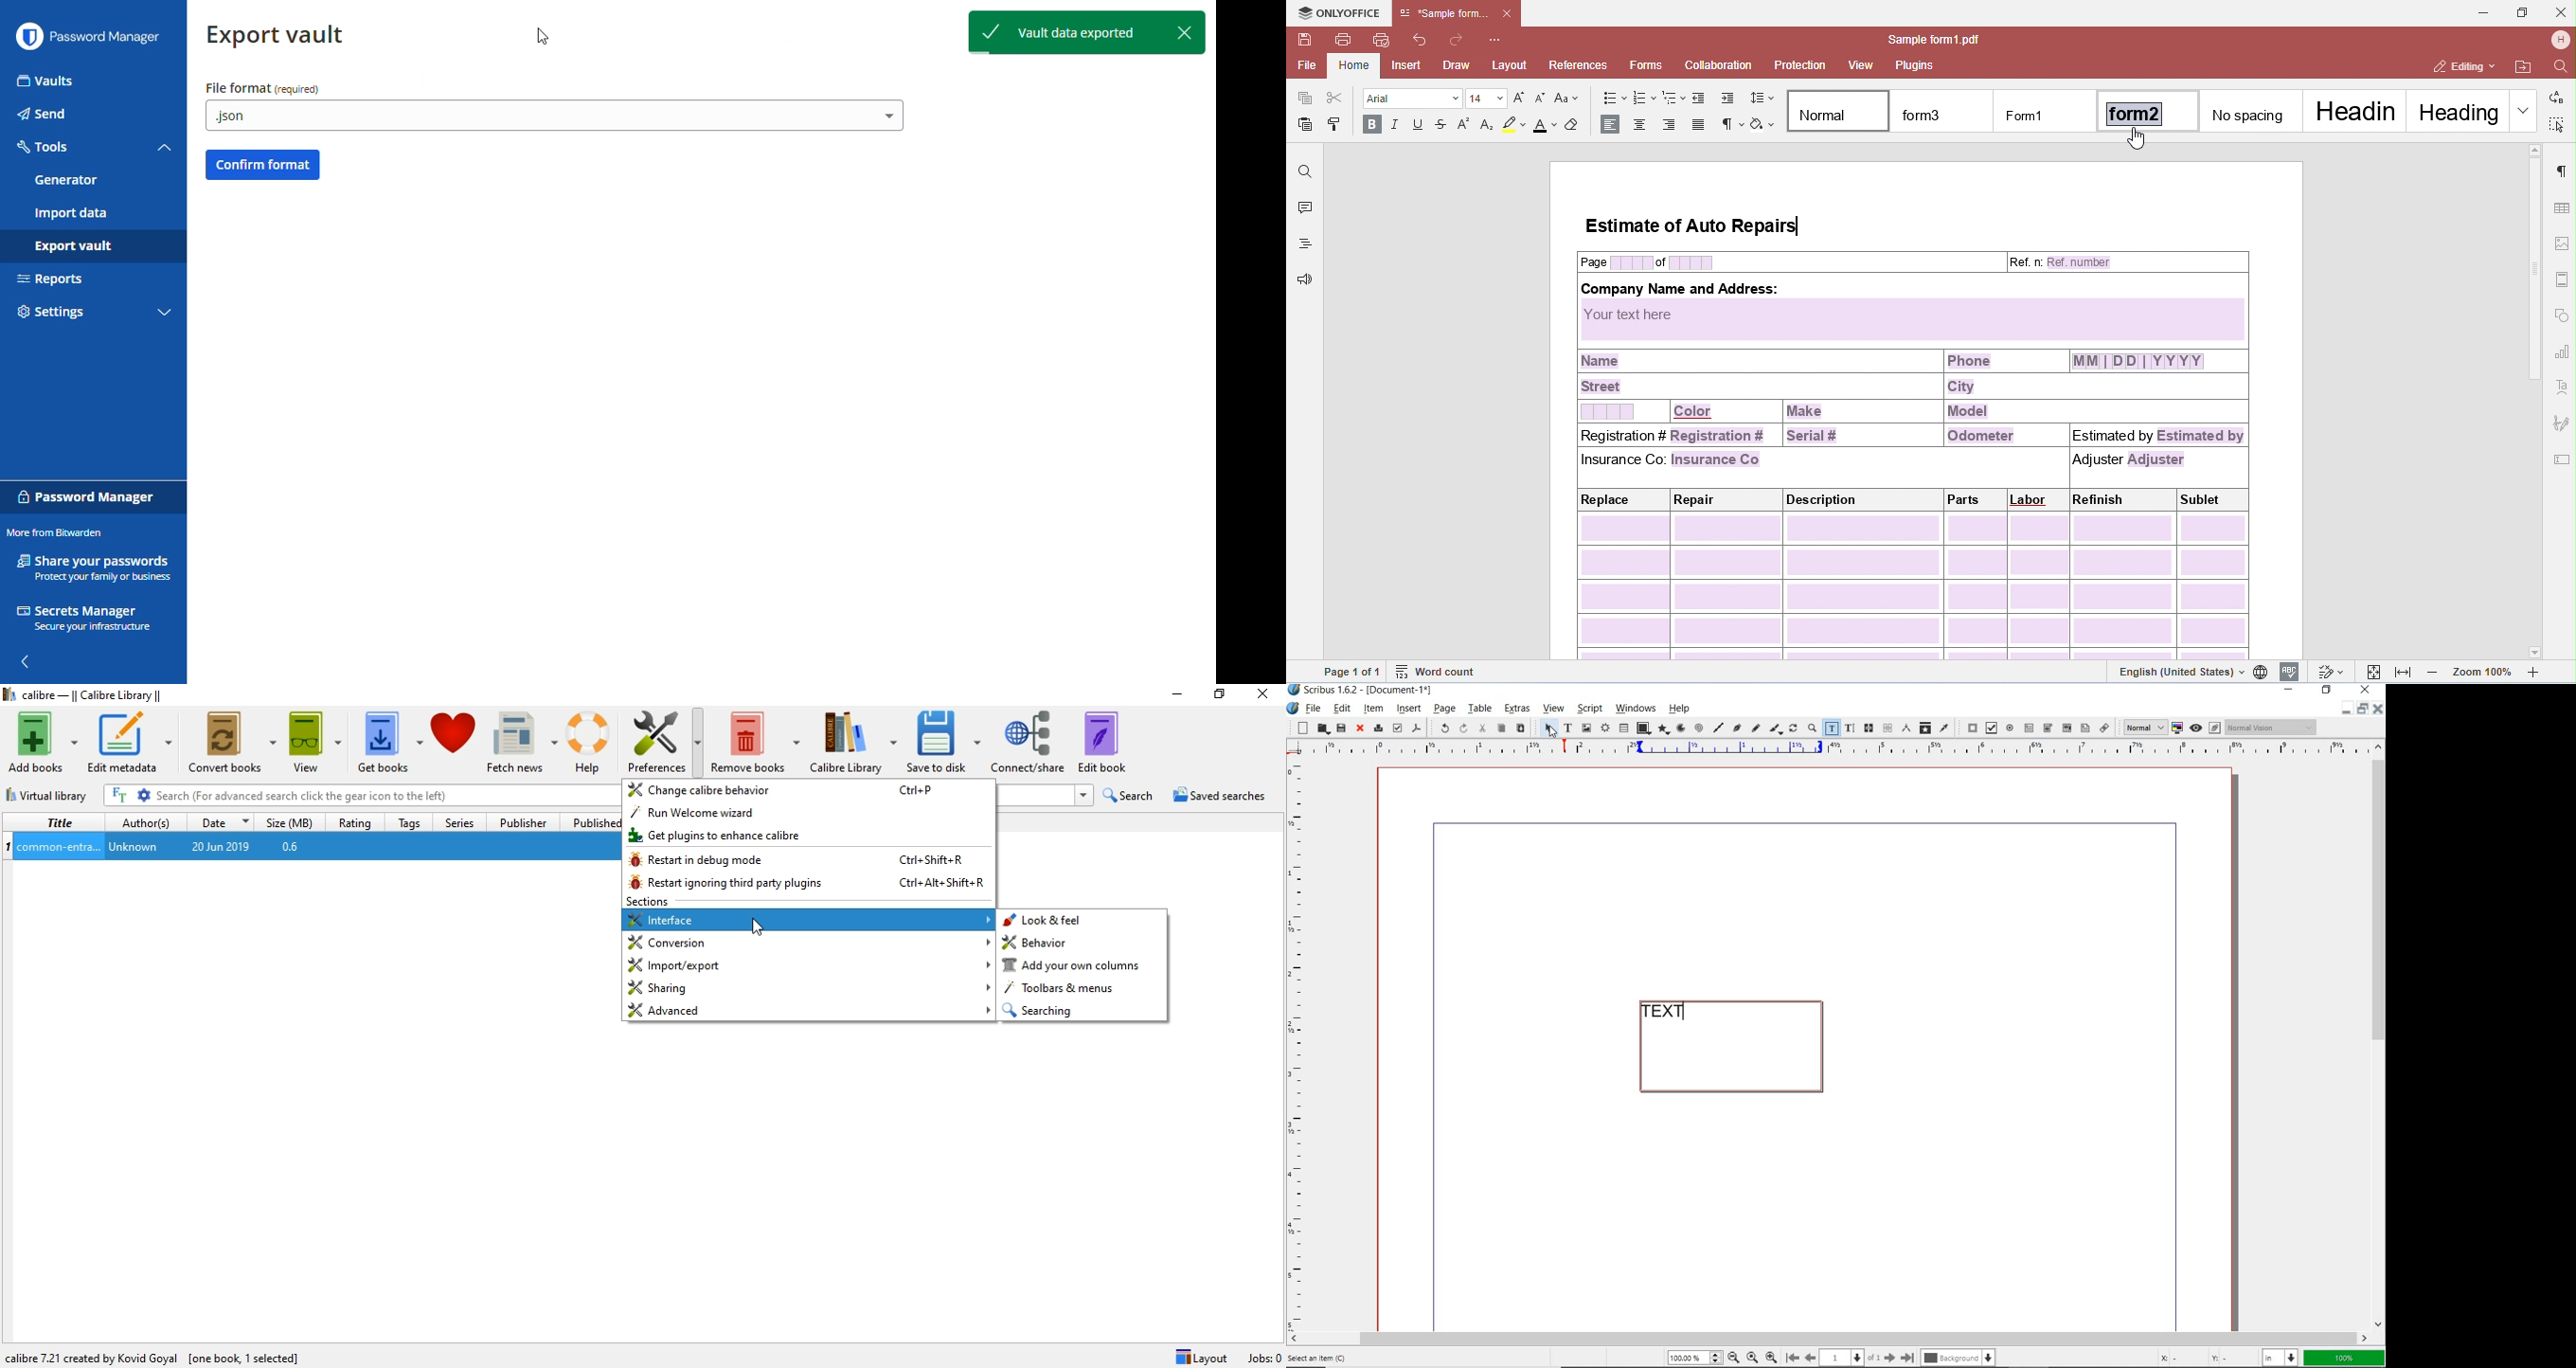 The image size is (2576, 1372). Describe the element at coordinates (87, 695) in the screenshot. I see `calibre - || Calibre Library ||` at that location.